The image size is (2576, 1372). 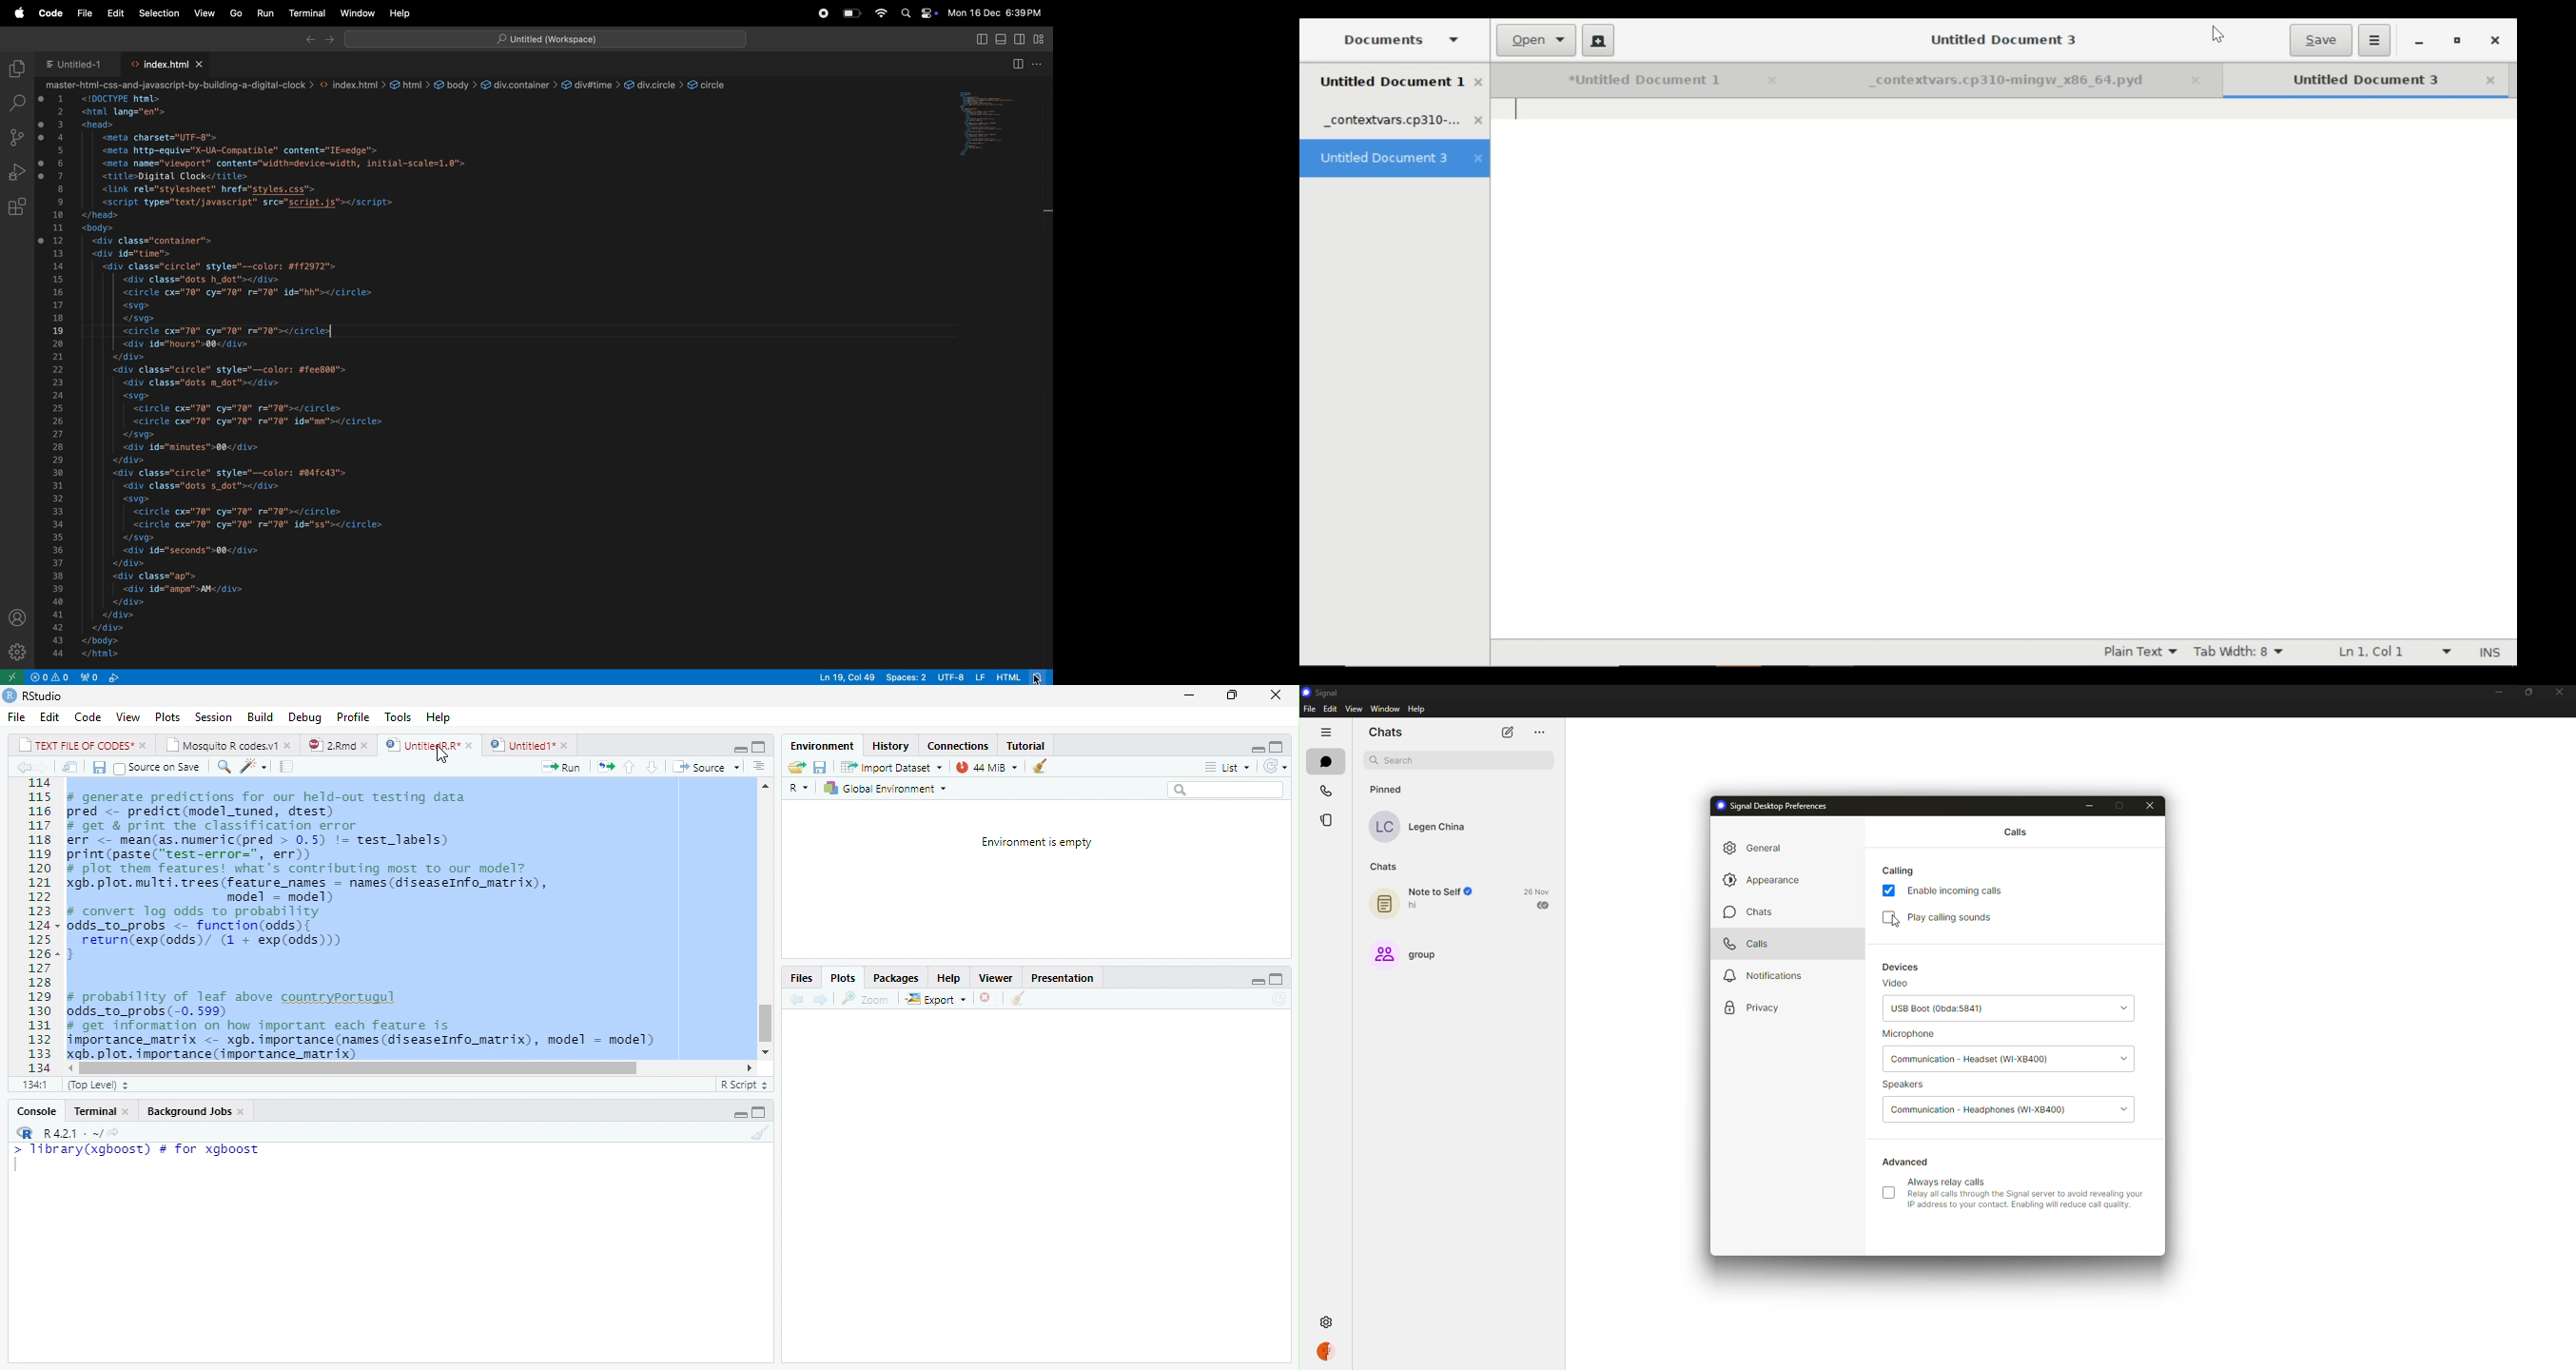 I want to click on enabled, so click(x=1890, y=891).